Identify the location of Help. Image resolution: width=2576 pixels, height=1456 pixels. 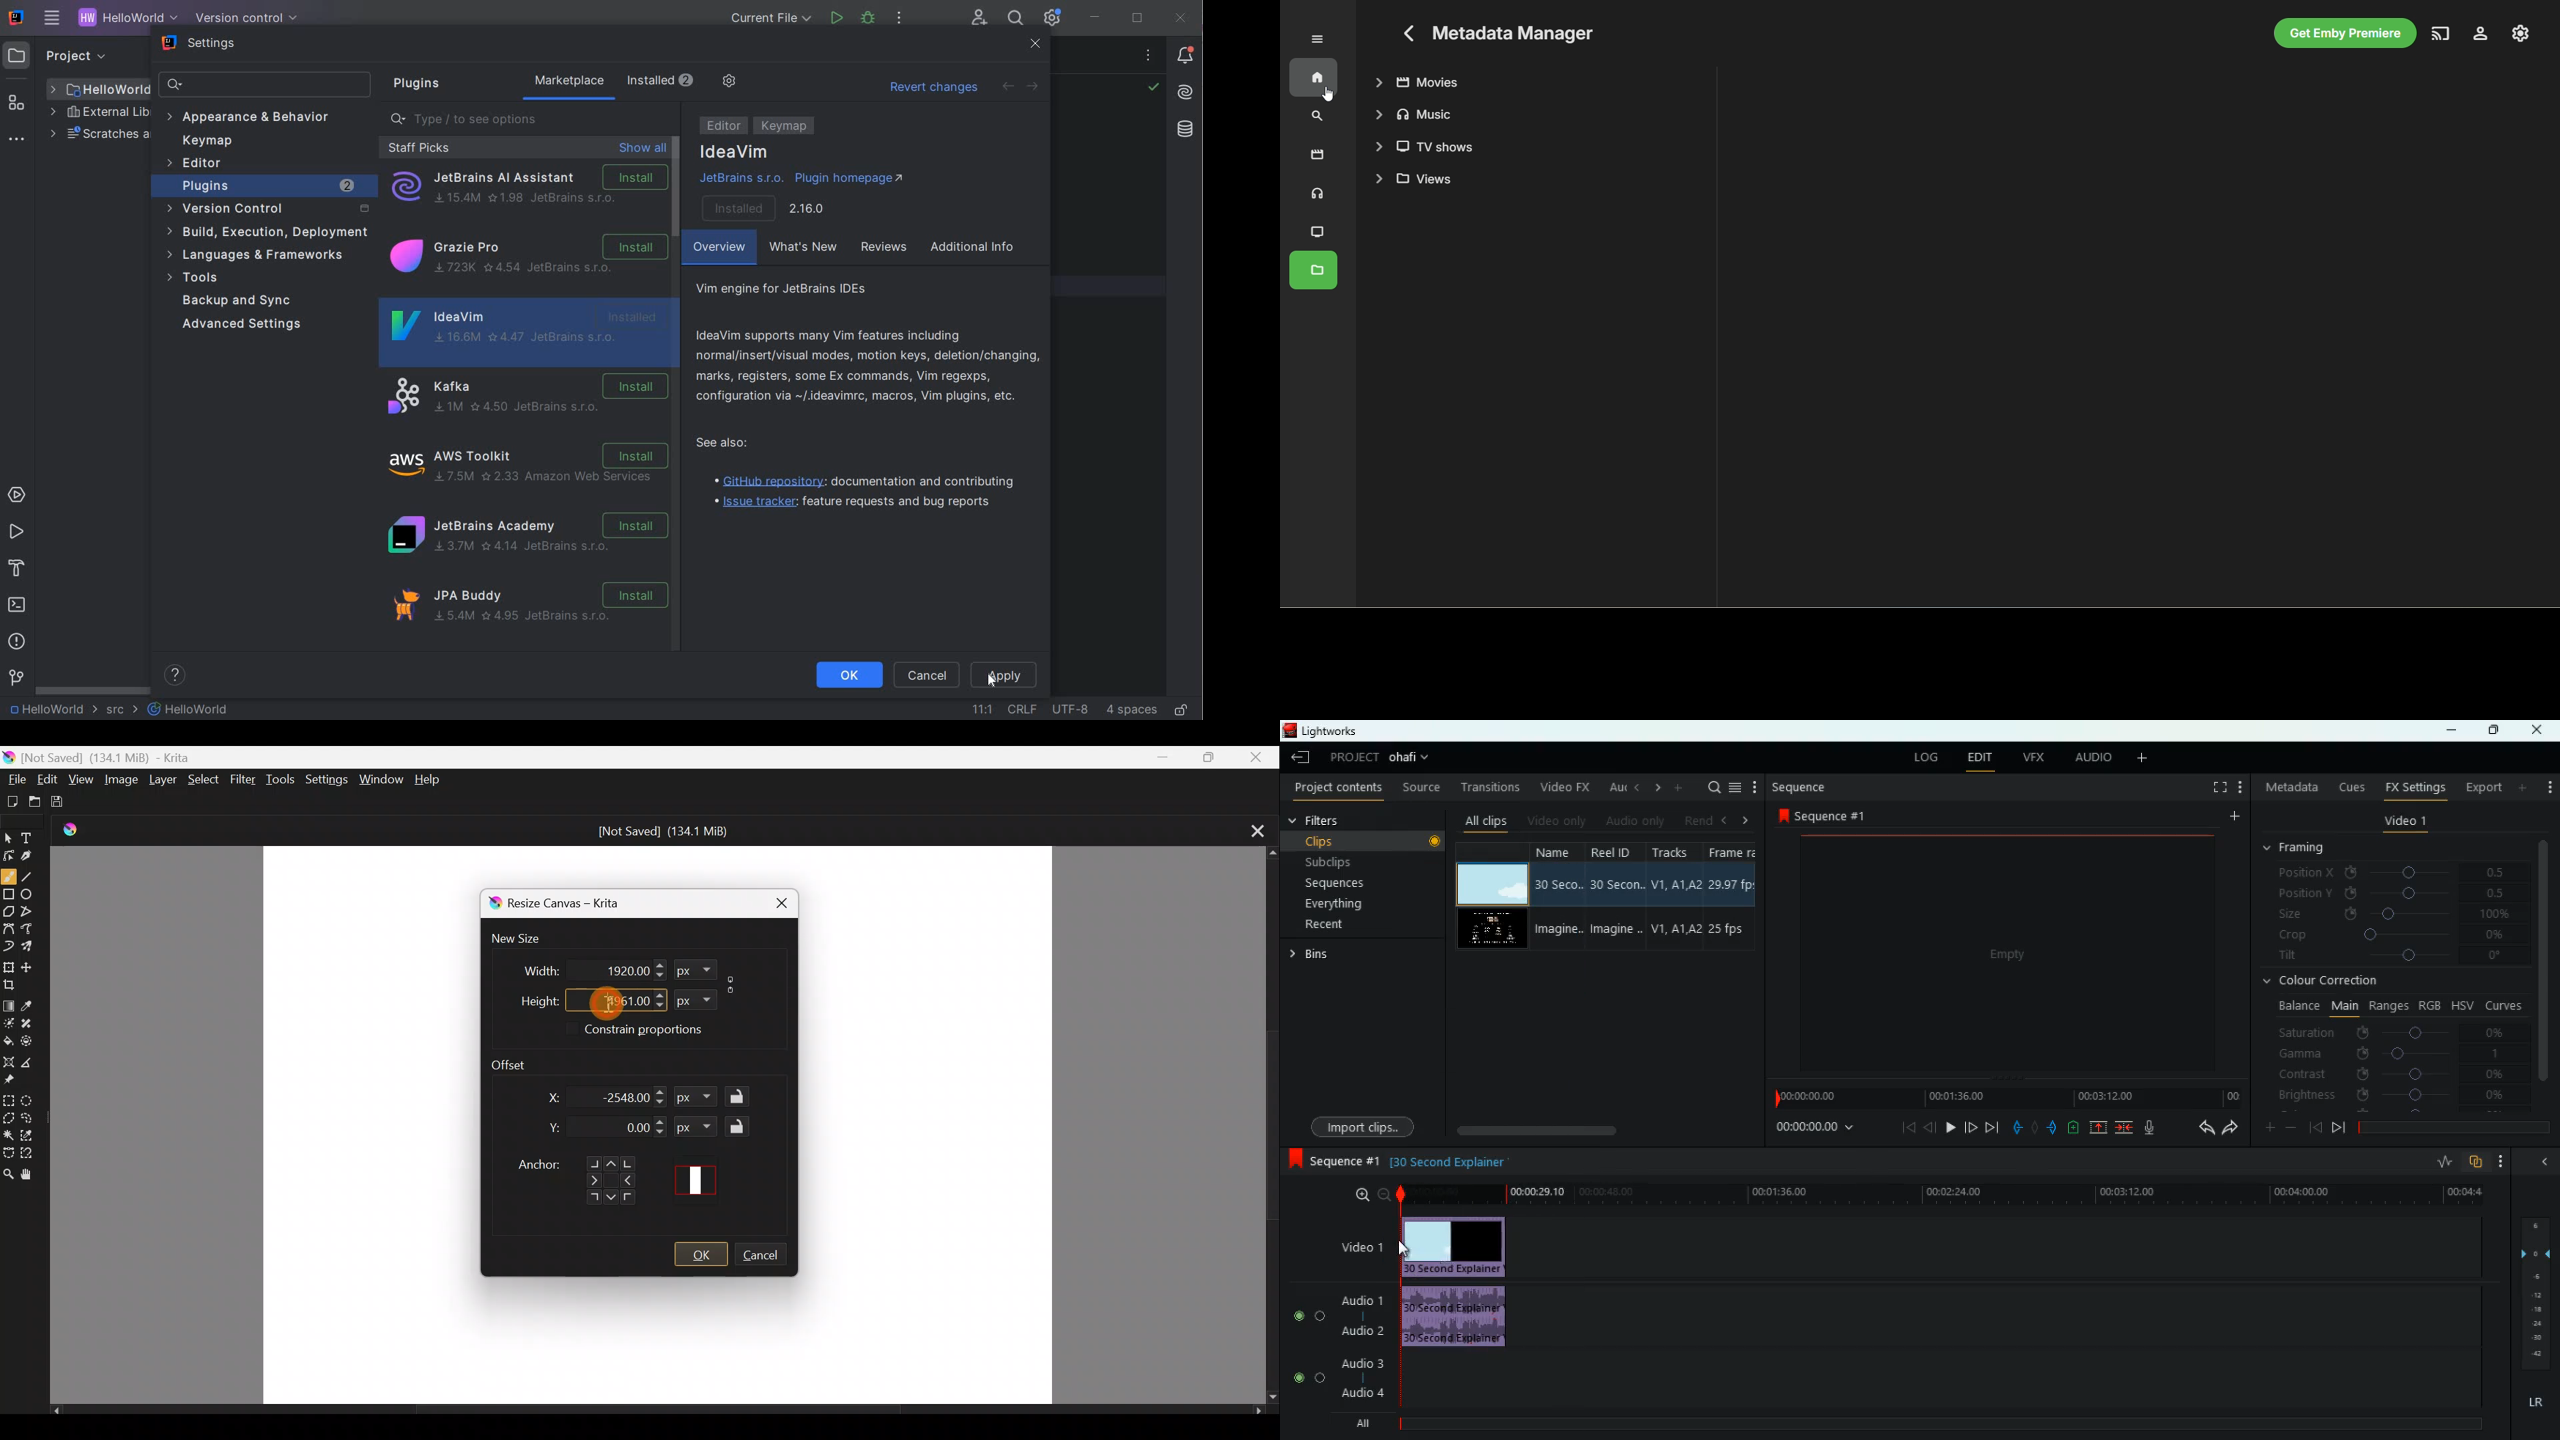
(432, 779).